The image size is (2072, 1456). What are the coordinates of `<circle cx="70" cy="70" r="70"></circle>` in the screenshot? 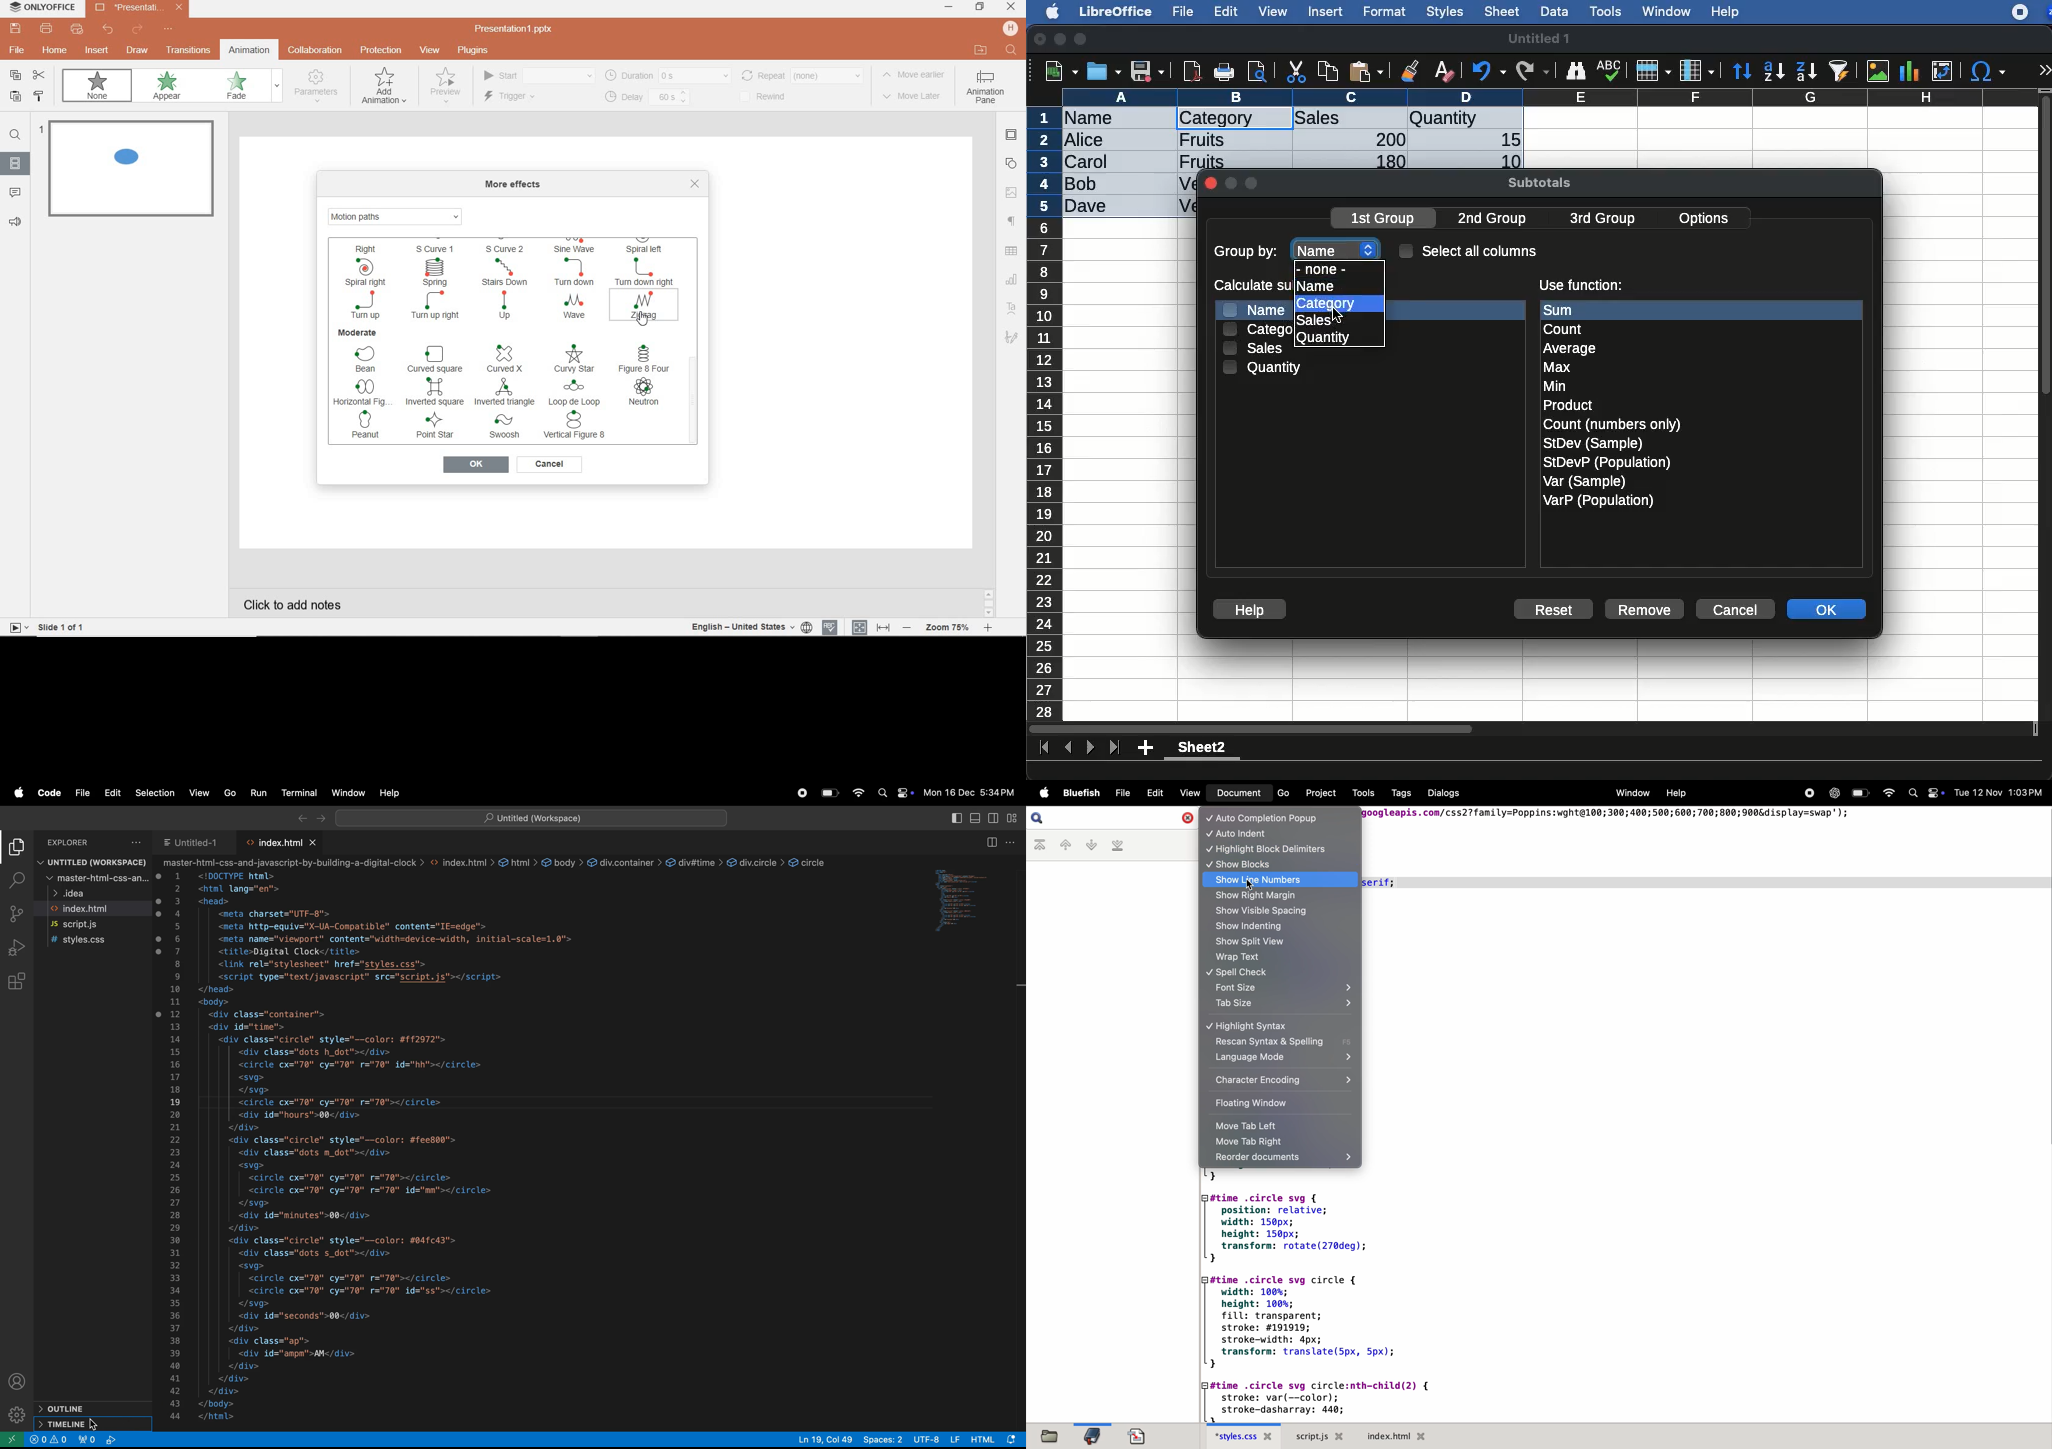 It's located at (358, 1177).